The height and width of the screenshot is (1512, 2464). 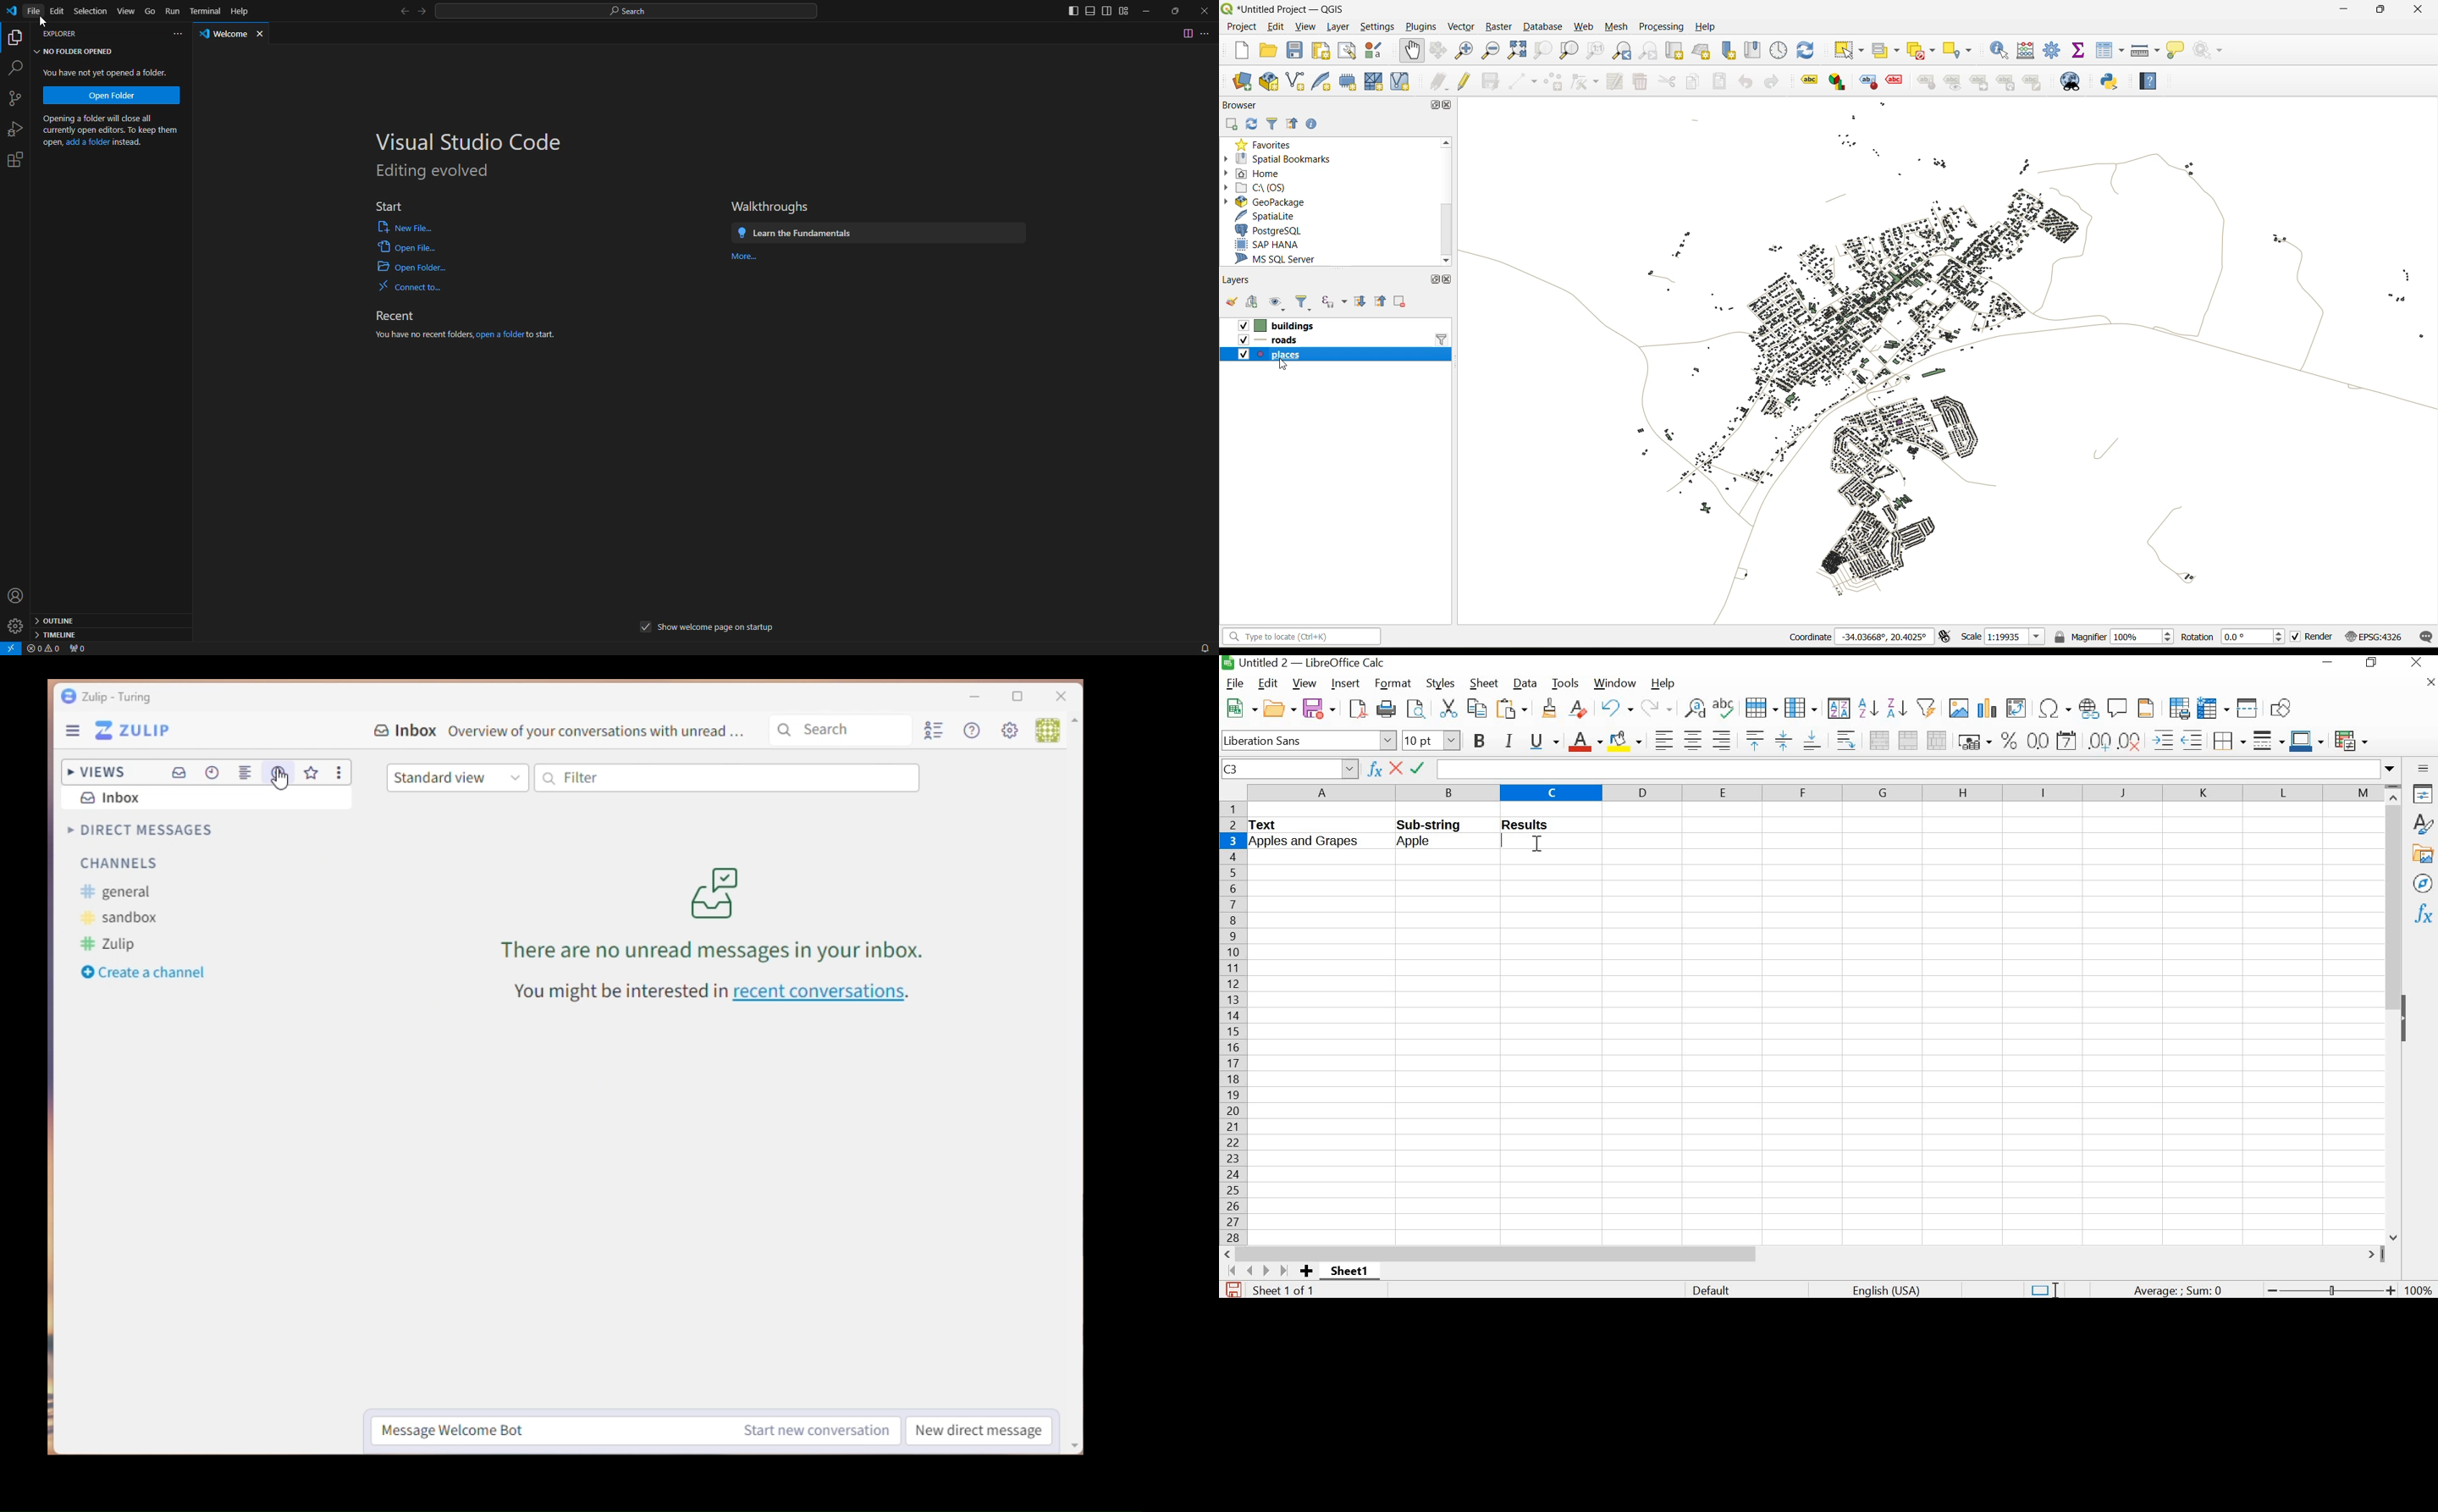 What do you see at coordinates (1463, 27) in the screenshot?
I see `vector` at bounding box center [1463, 27].